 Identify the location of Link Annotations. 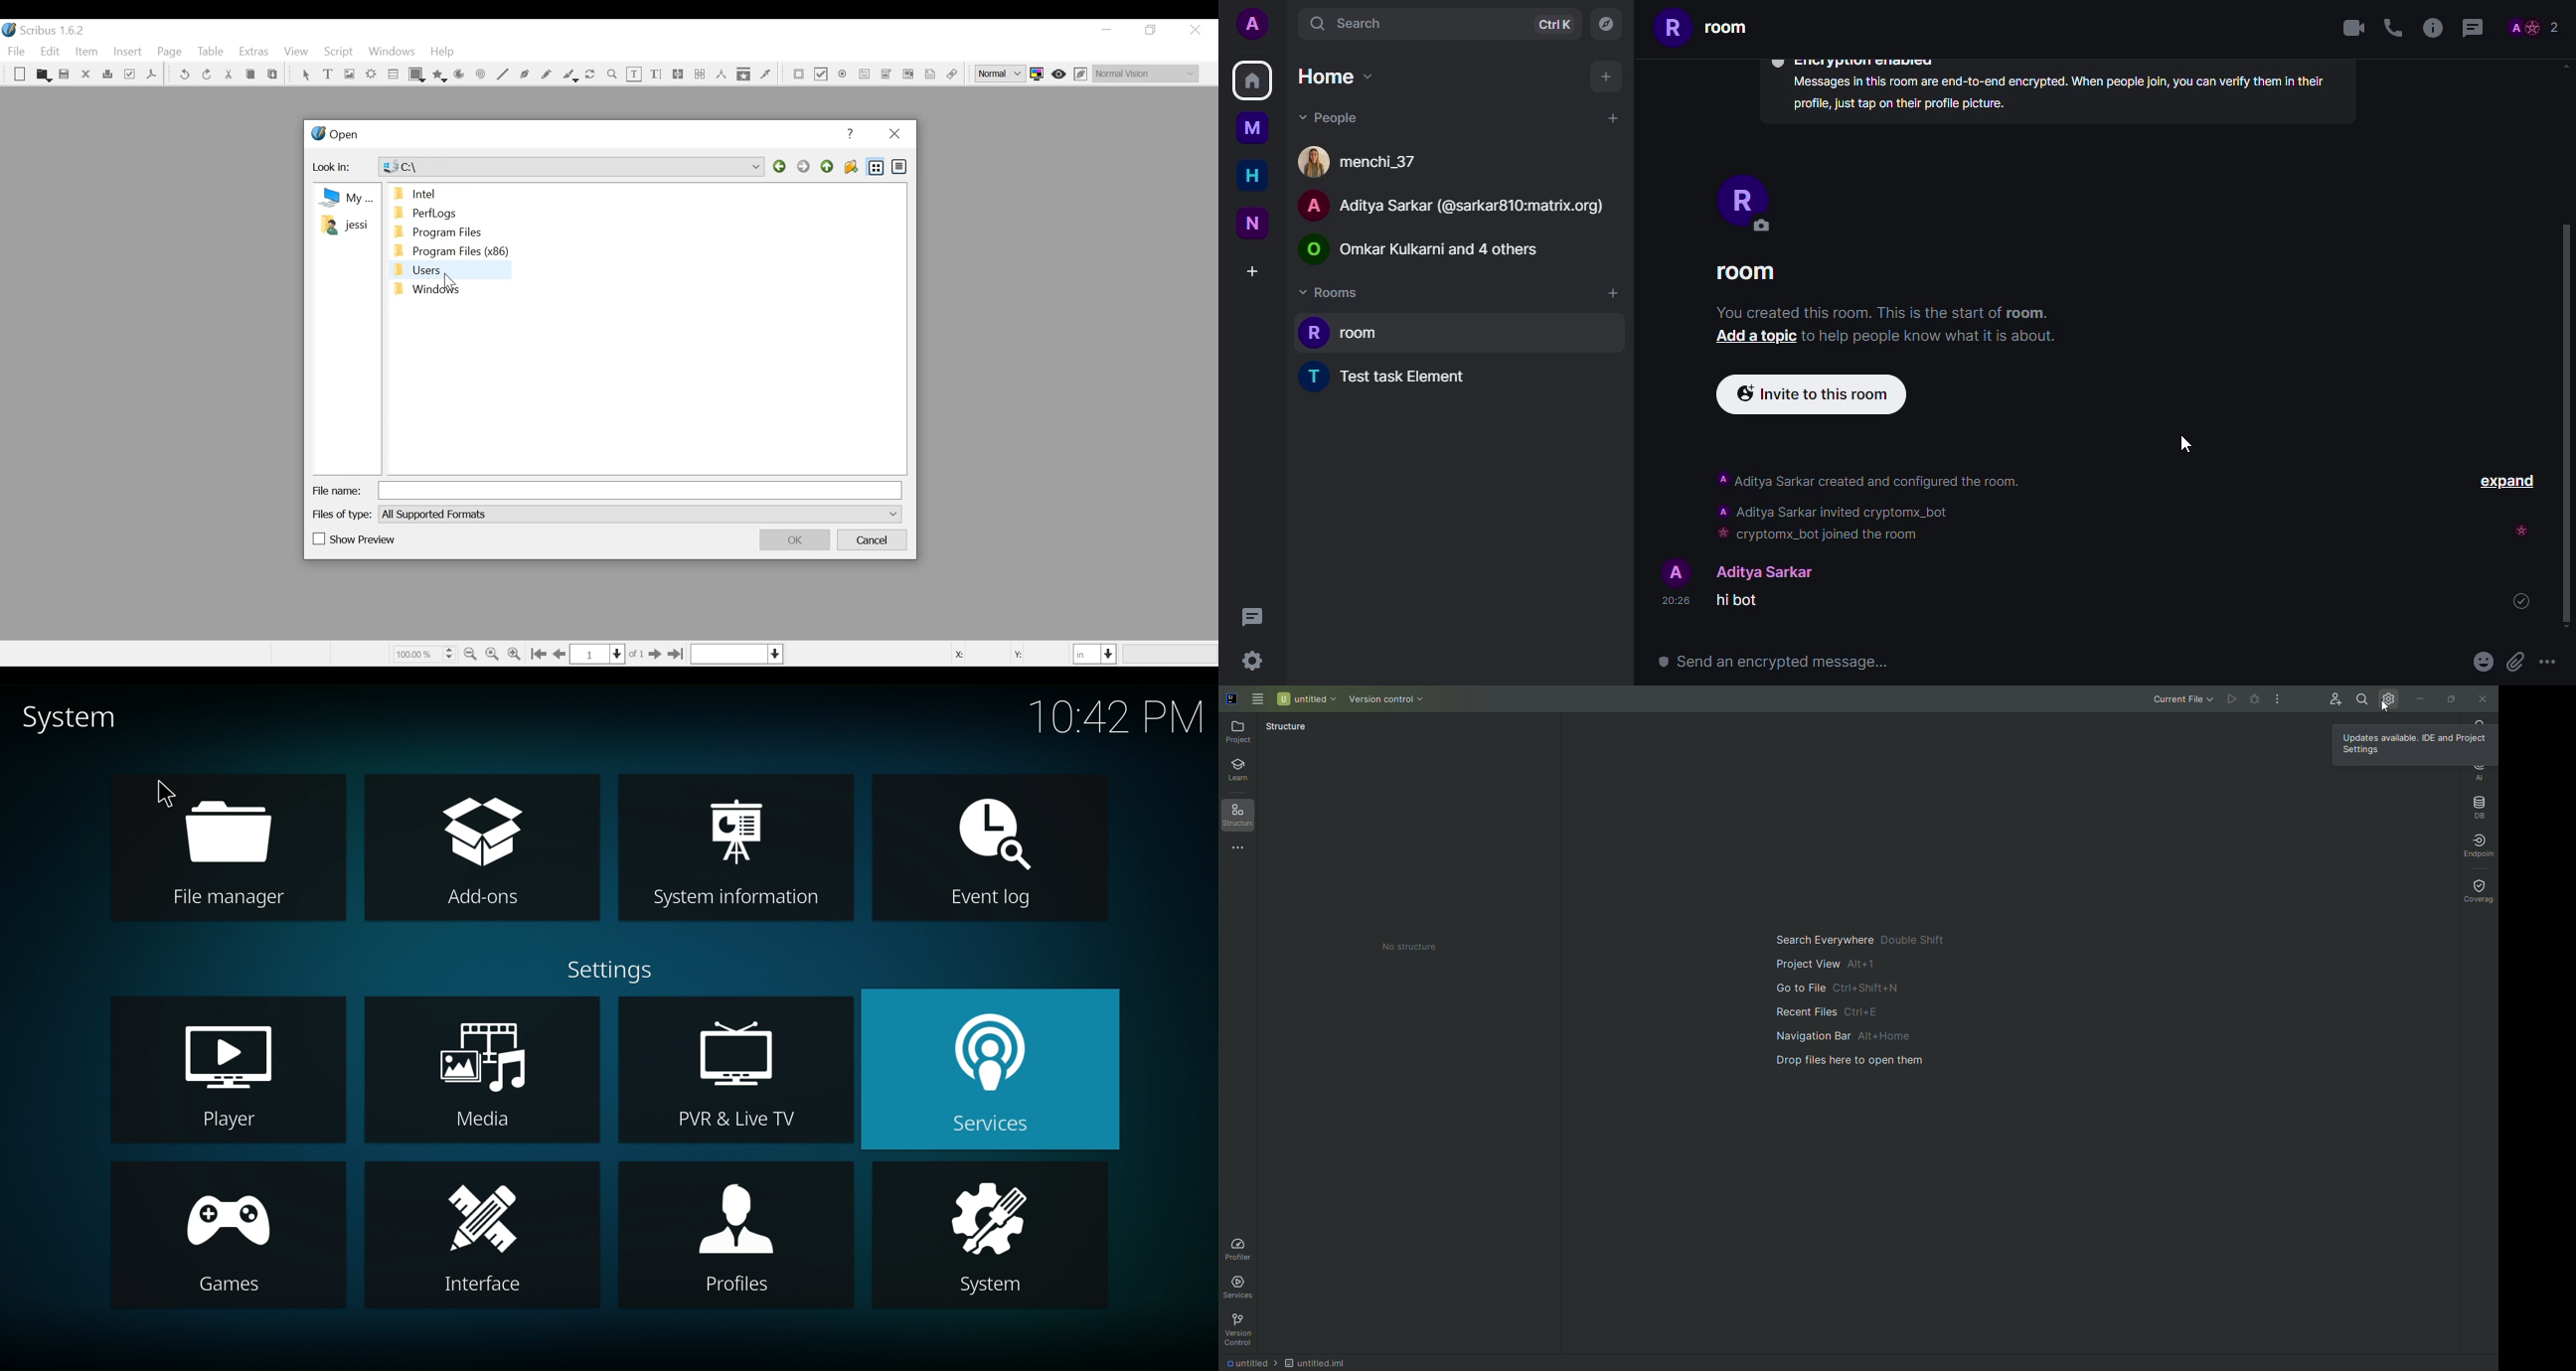
(951, 75).